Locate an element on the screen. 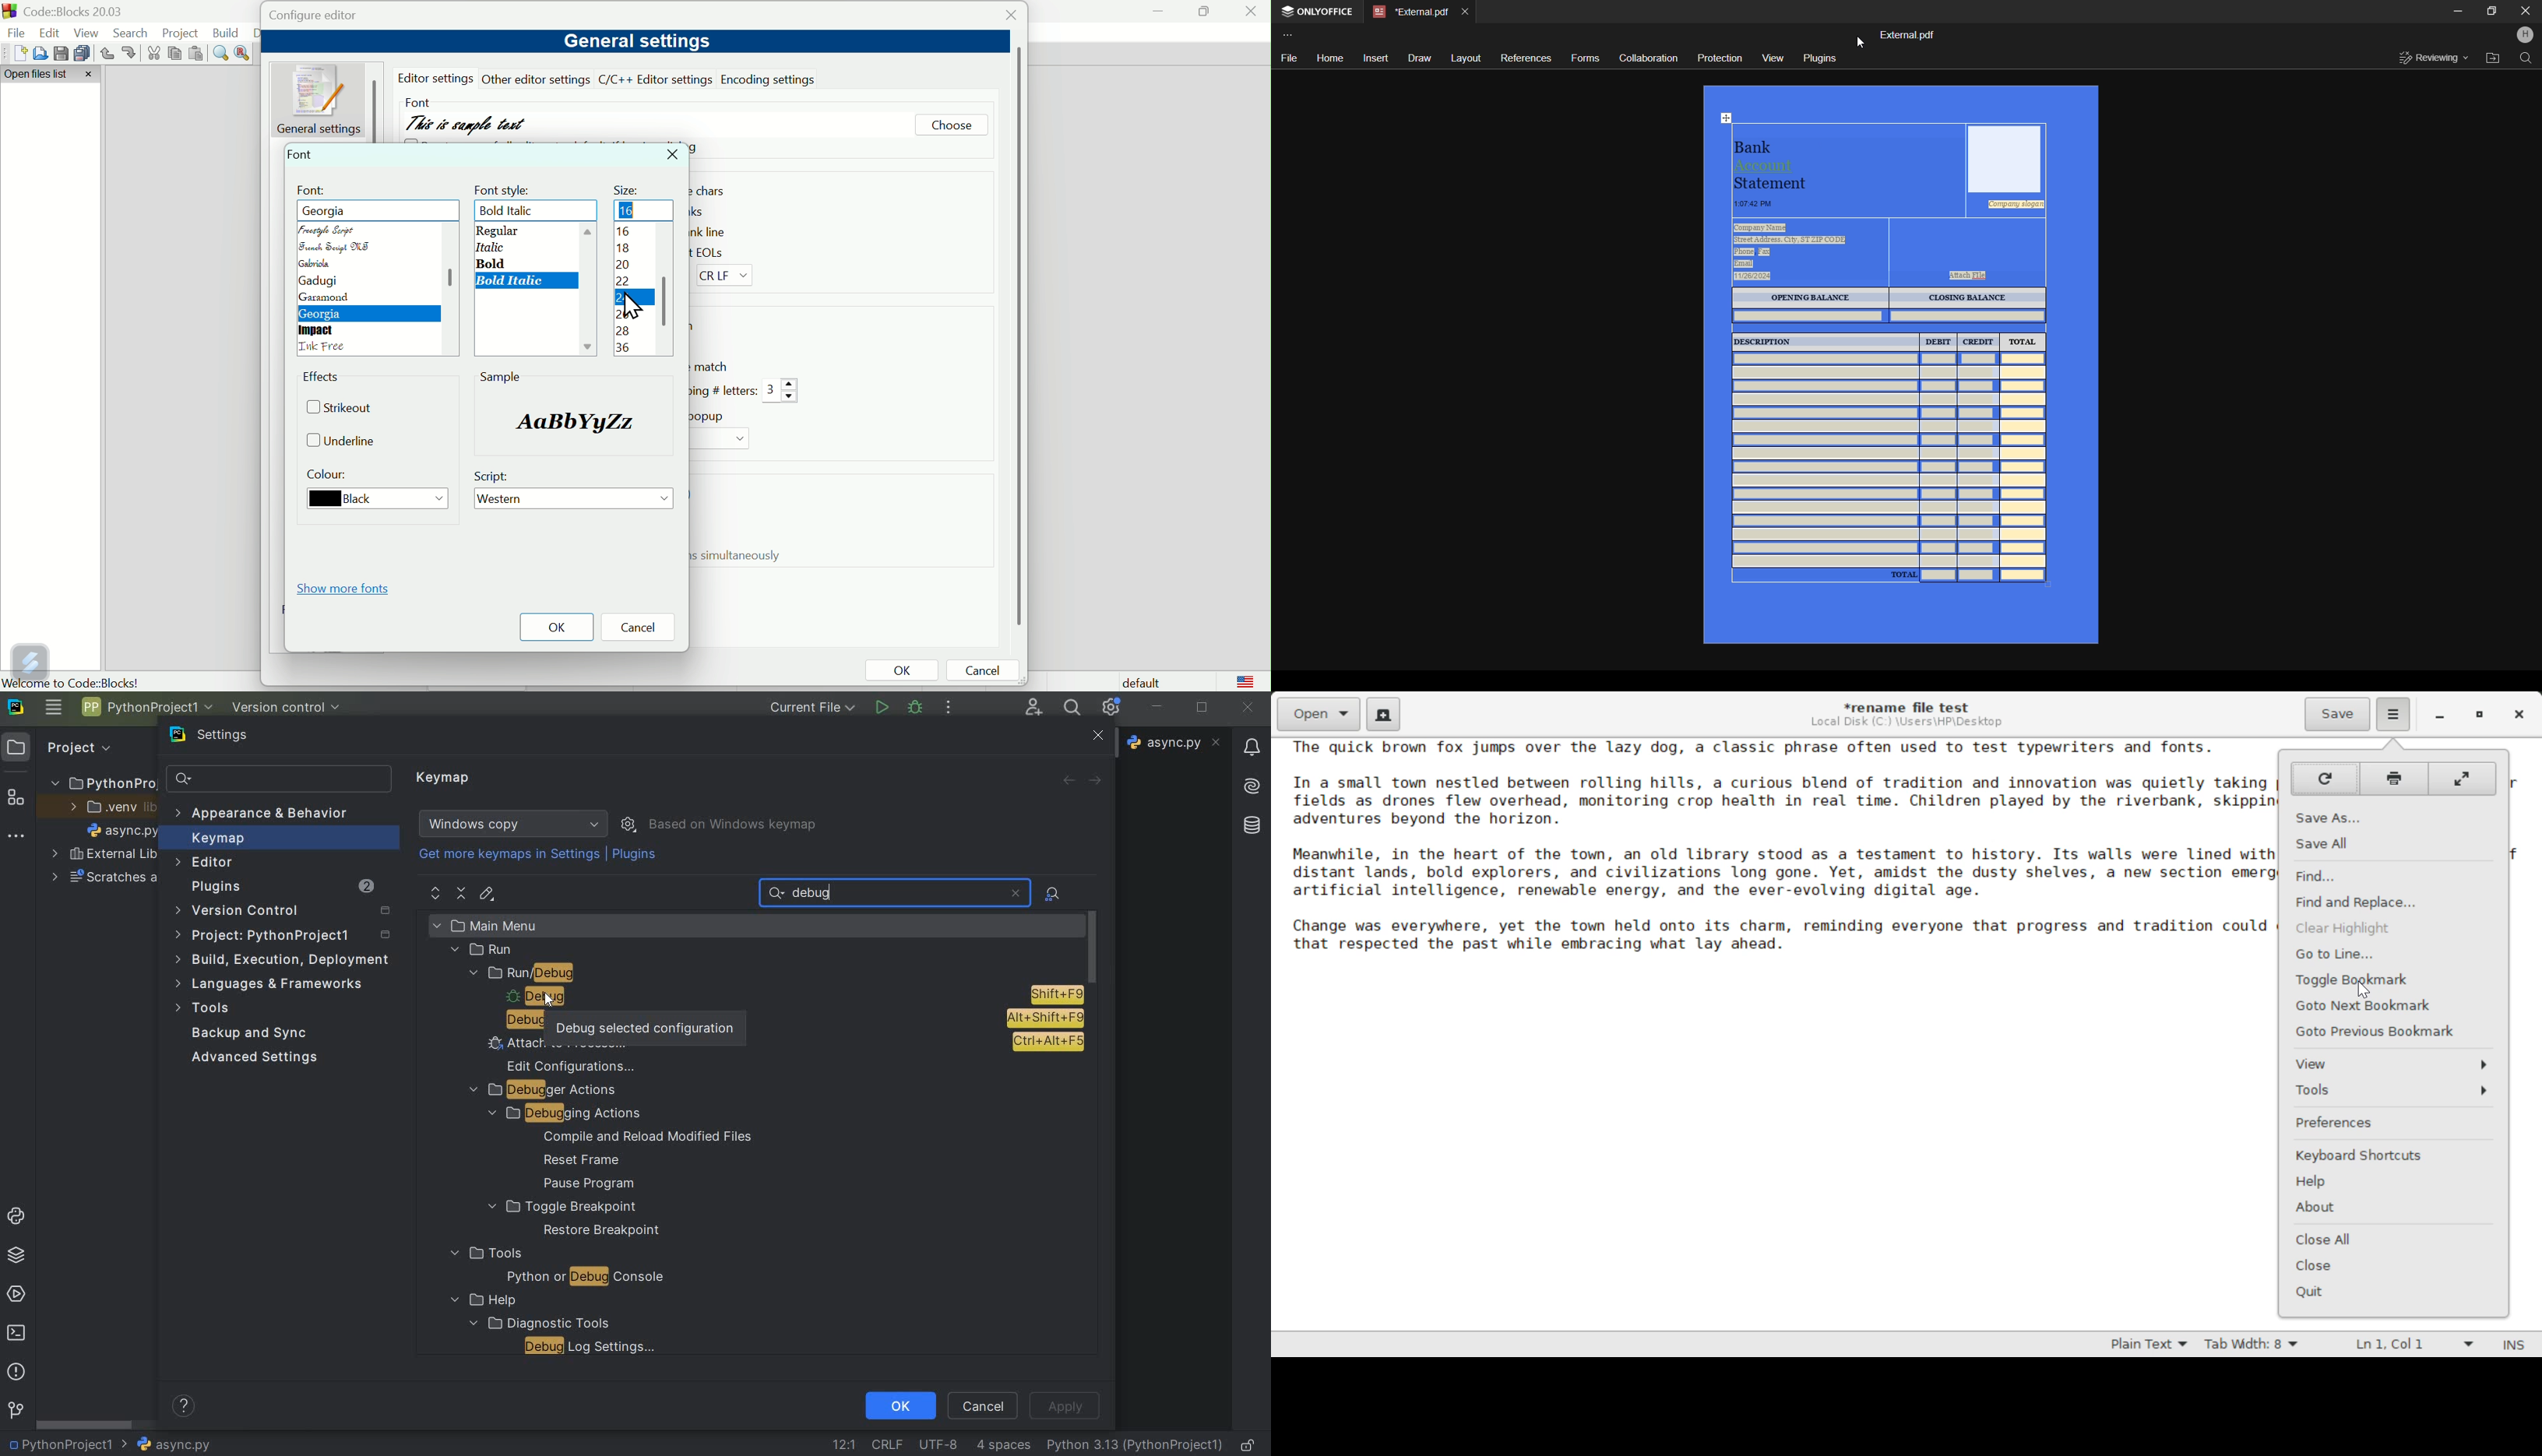 The image size is (2548, 1456). Regular is located at coordinates (496, 231).